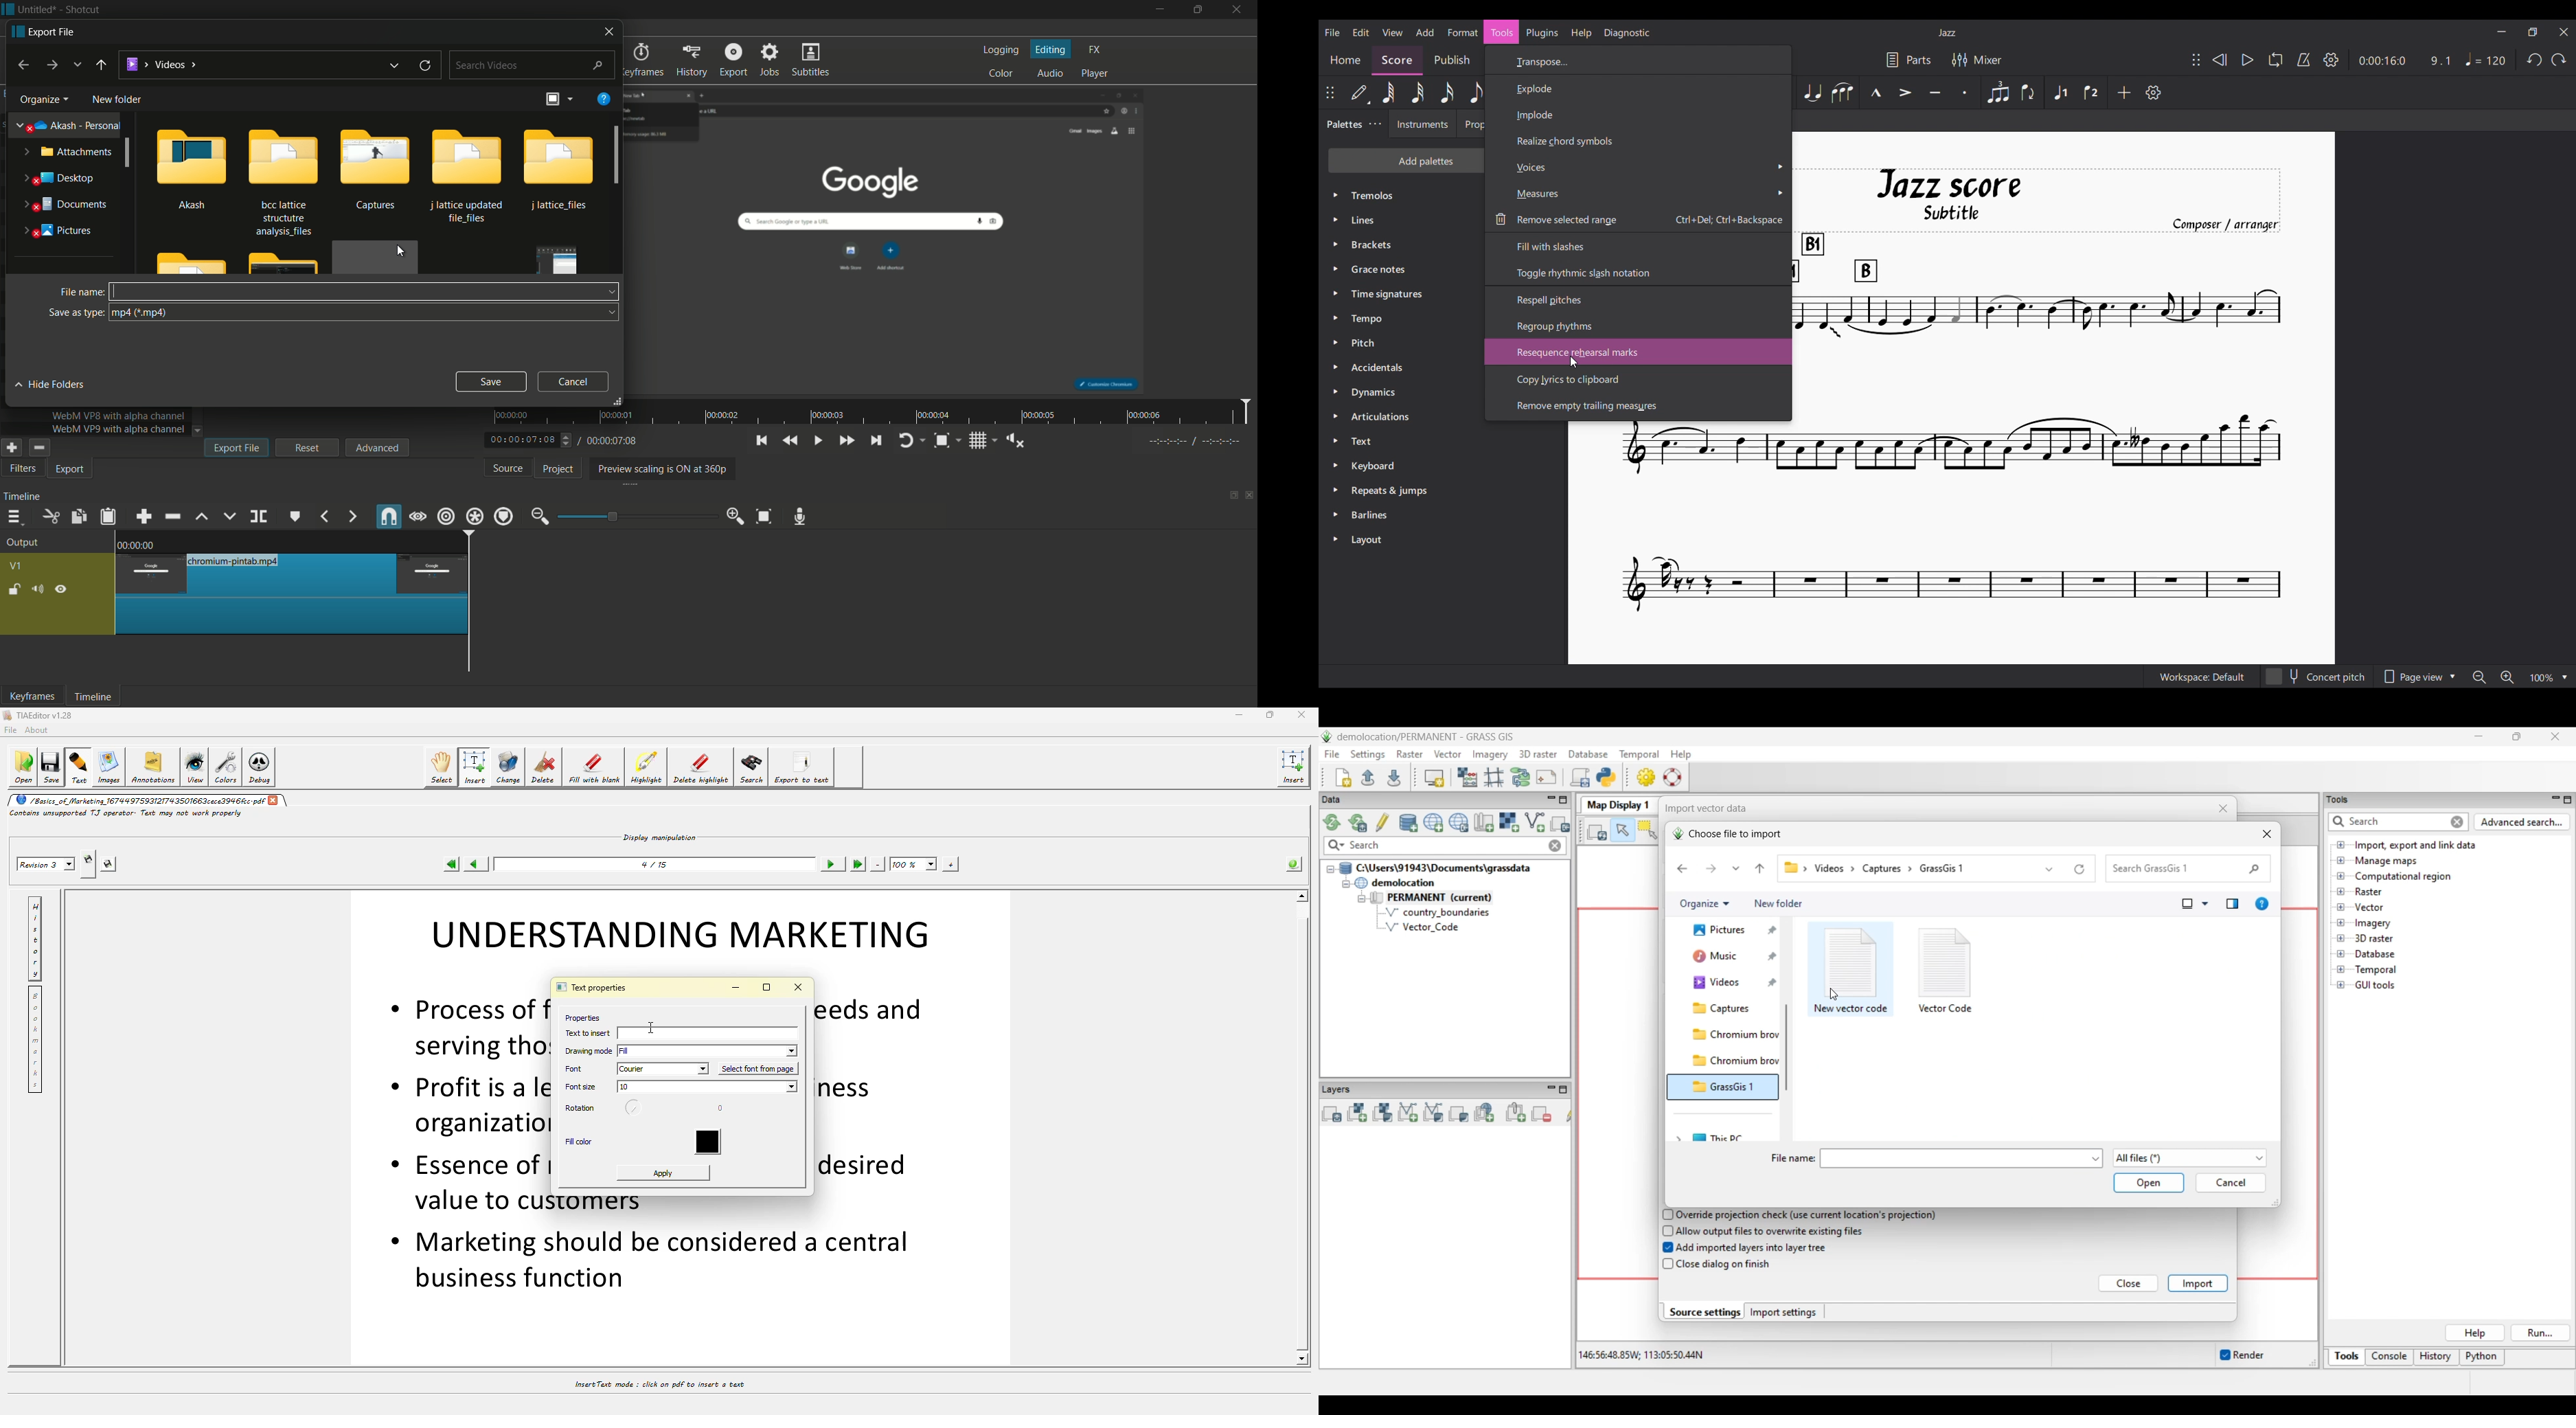 Image resolution: width=2576 pixels, height=1428 pixels. I want to click on Flip direction, so click(2030, 92).